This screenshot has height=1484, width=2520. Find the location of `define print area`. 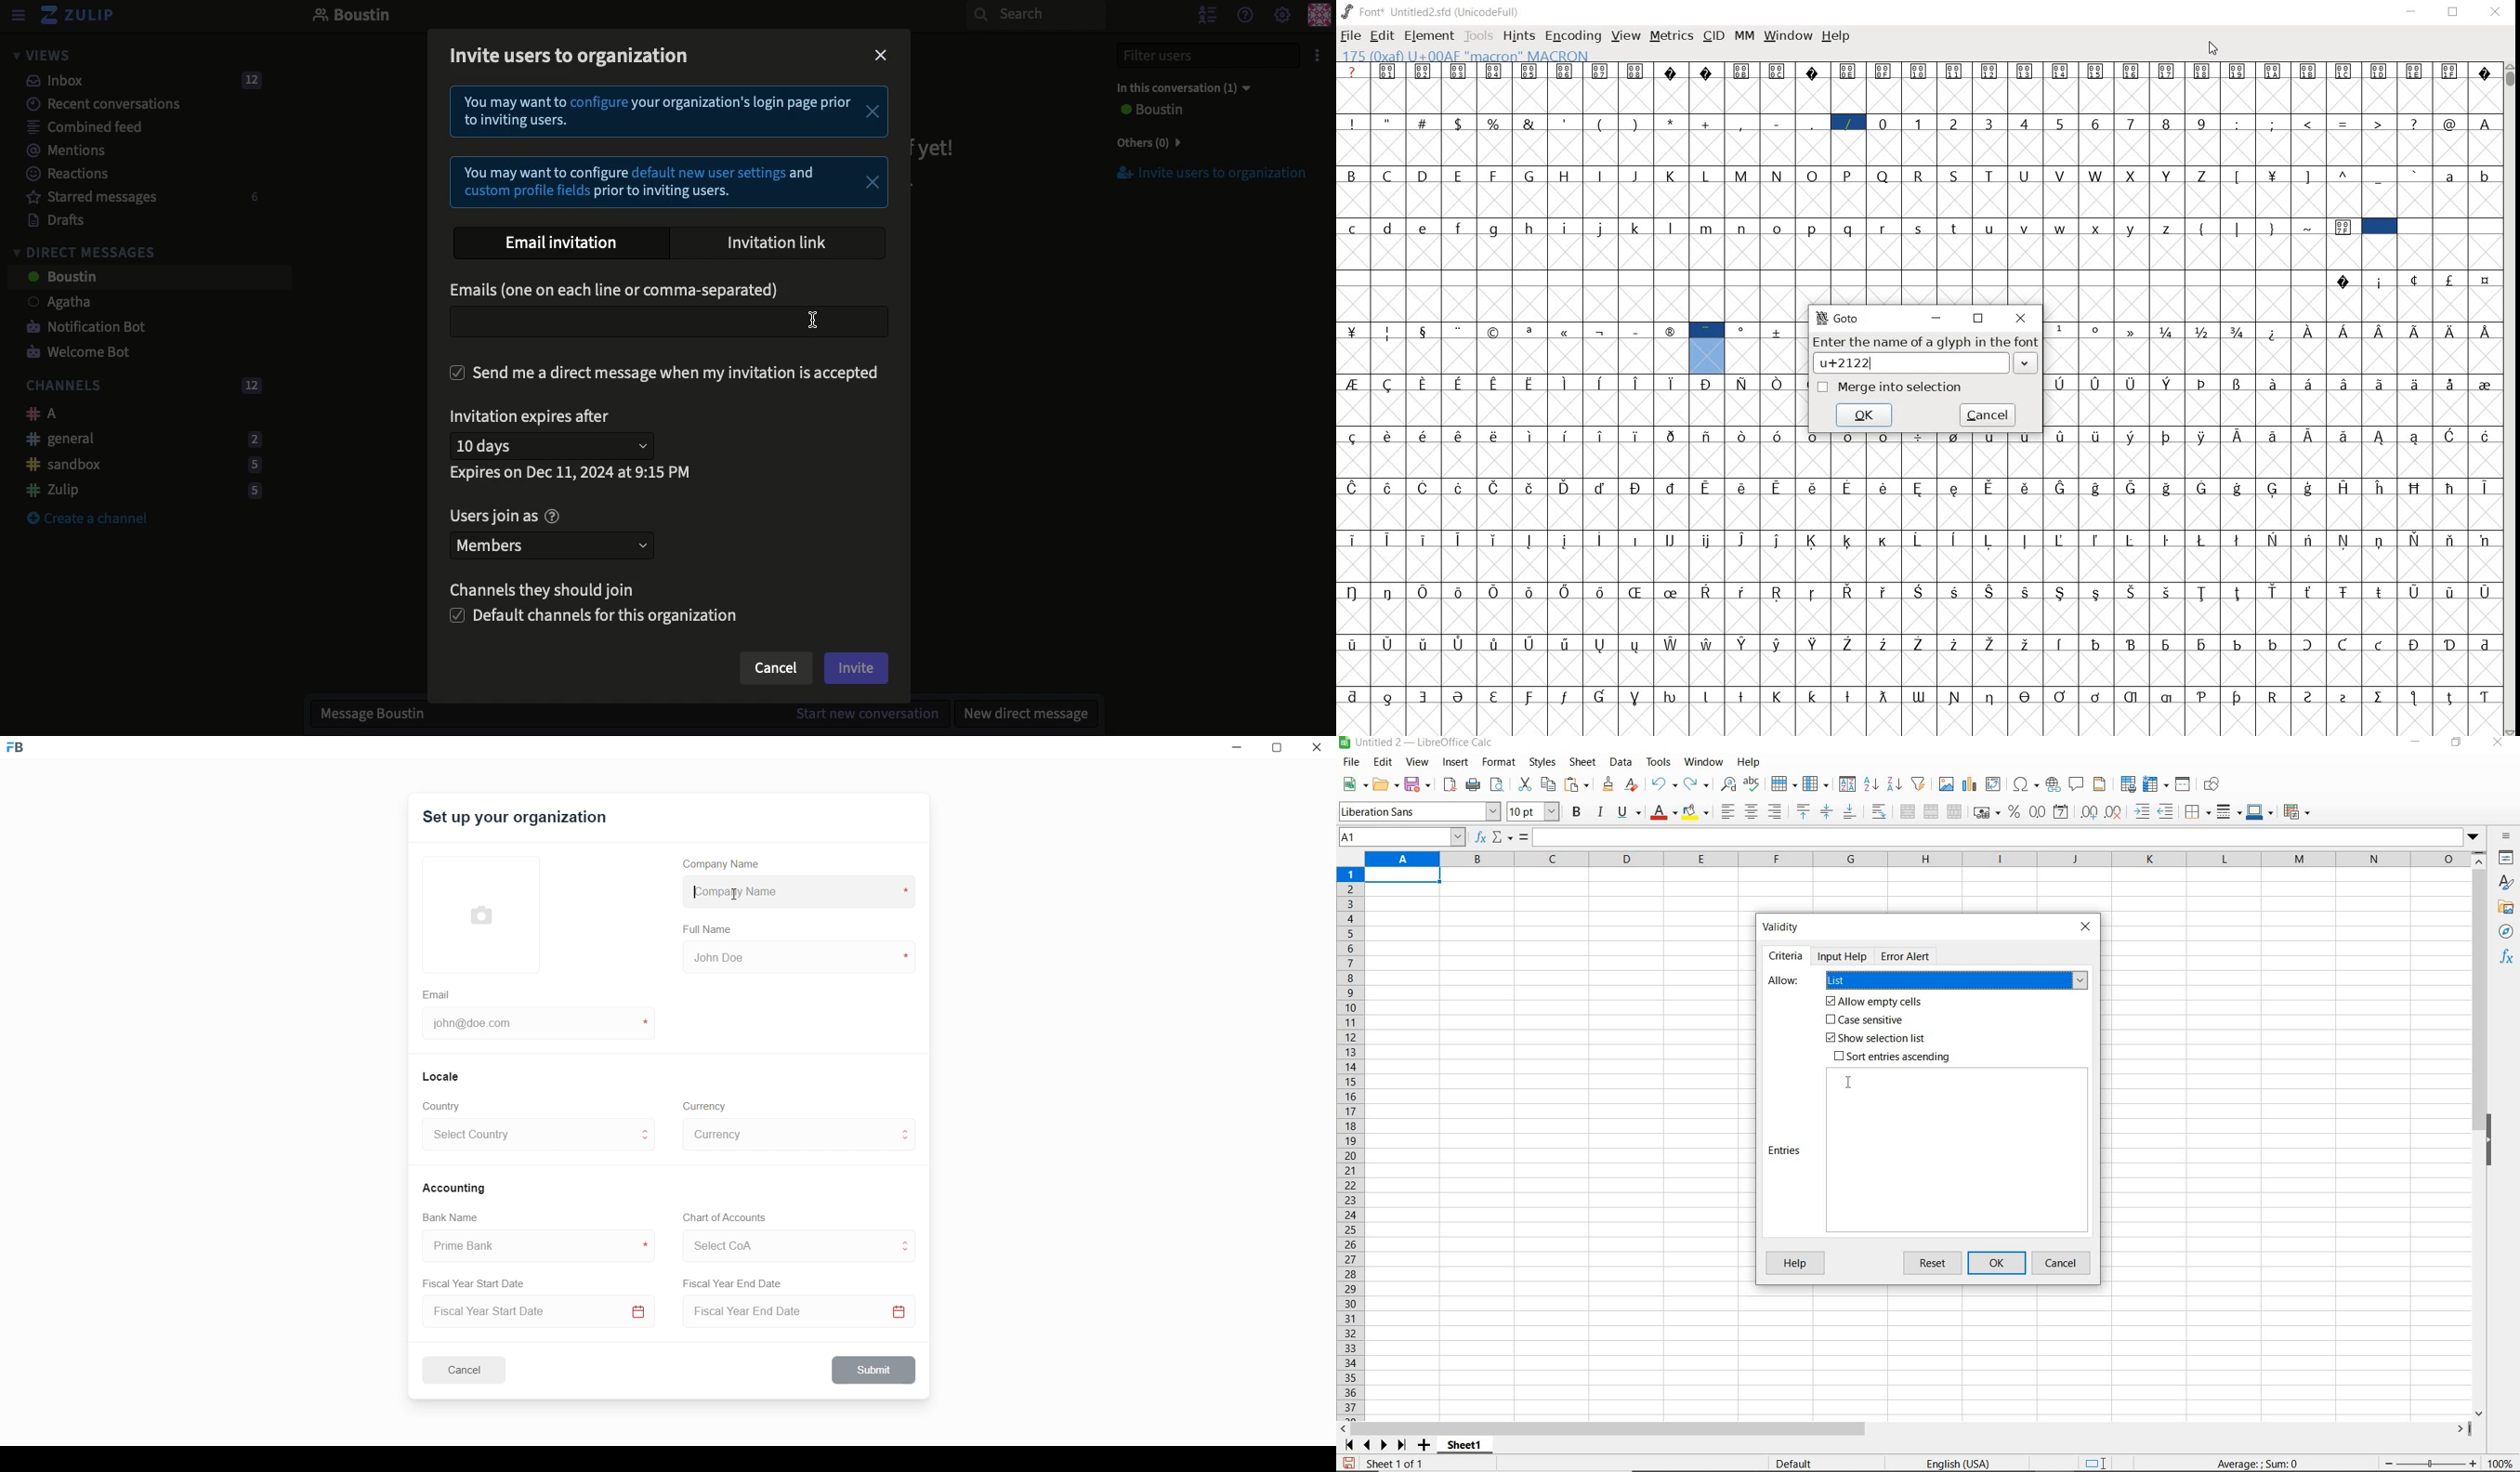

define print area is located at coordinates (2127, 785).